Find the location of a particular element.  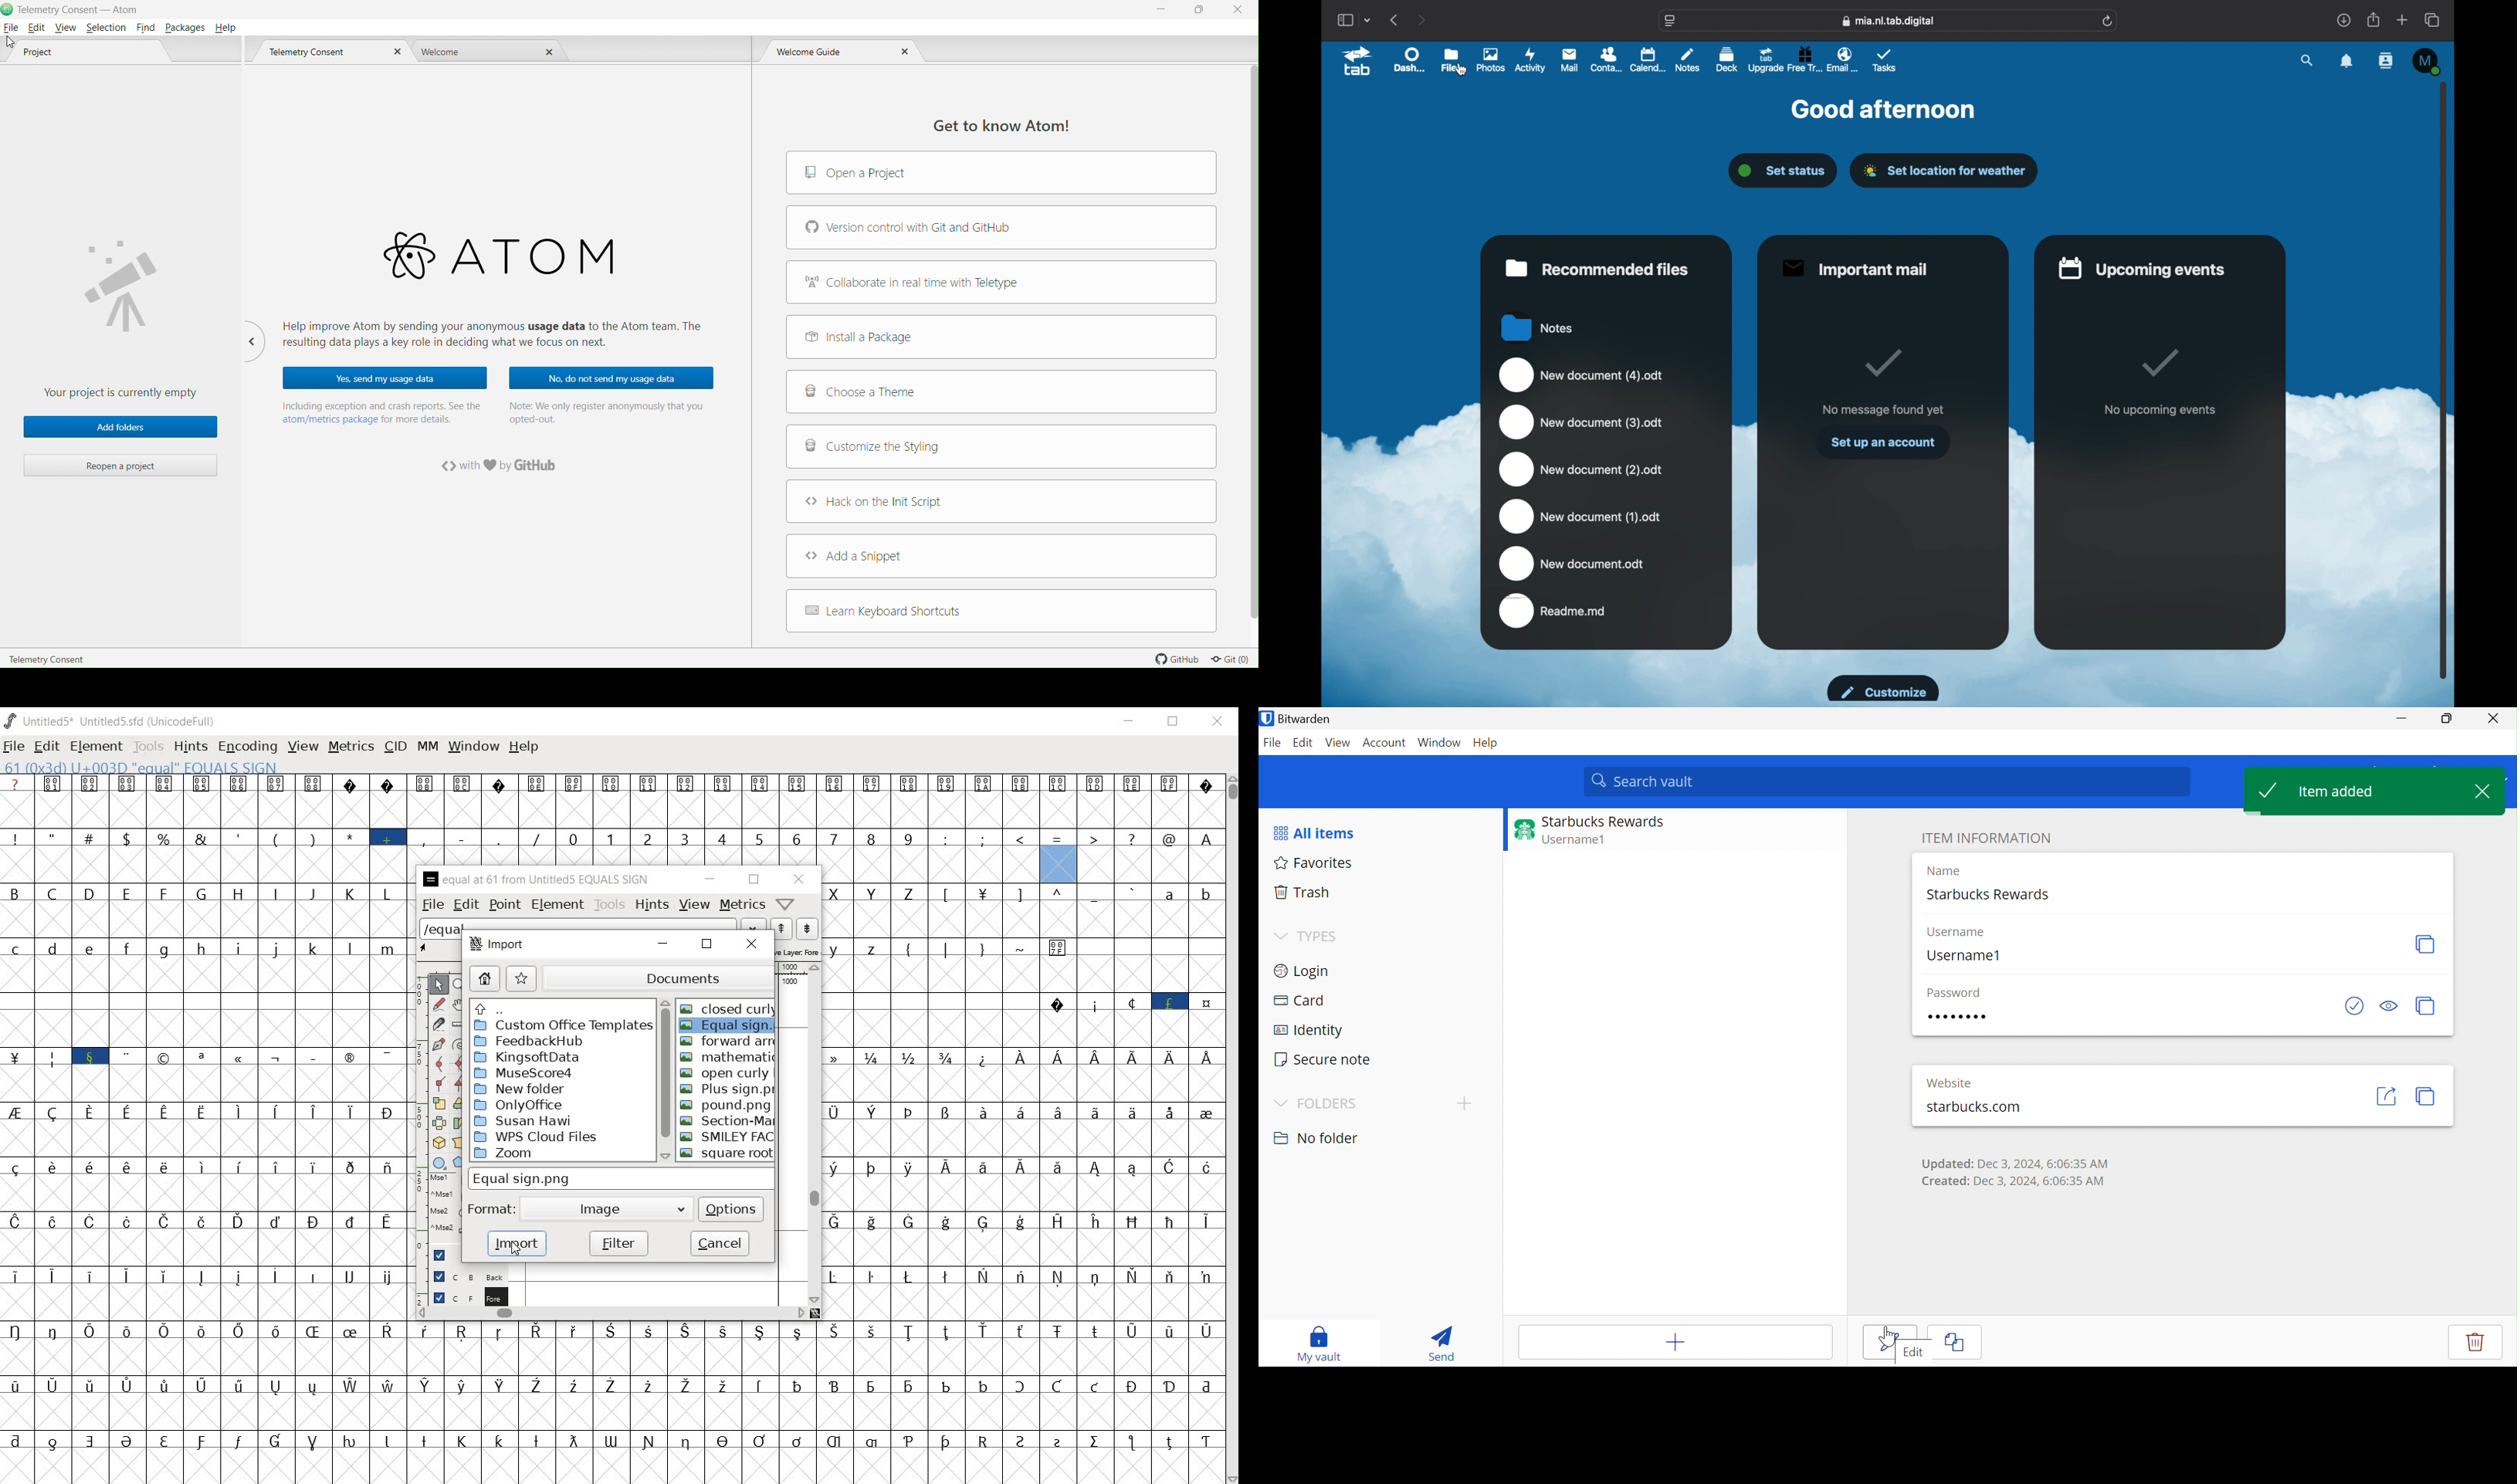

Choose a Theme is located at coordinates (1001, 392).